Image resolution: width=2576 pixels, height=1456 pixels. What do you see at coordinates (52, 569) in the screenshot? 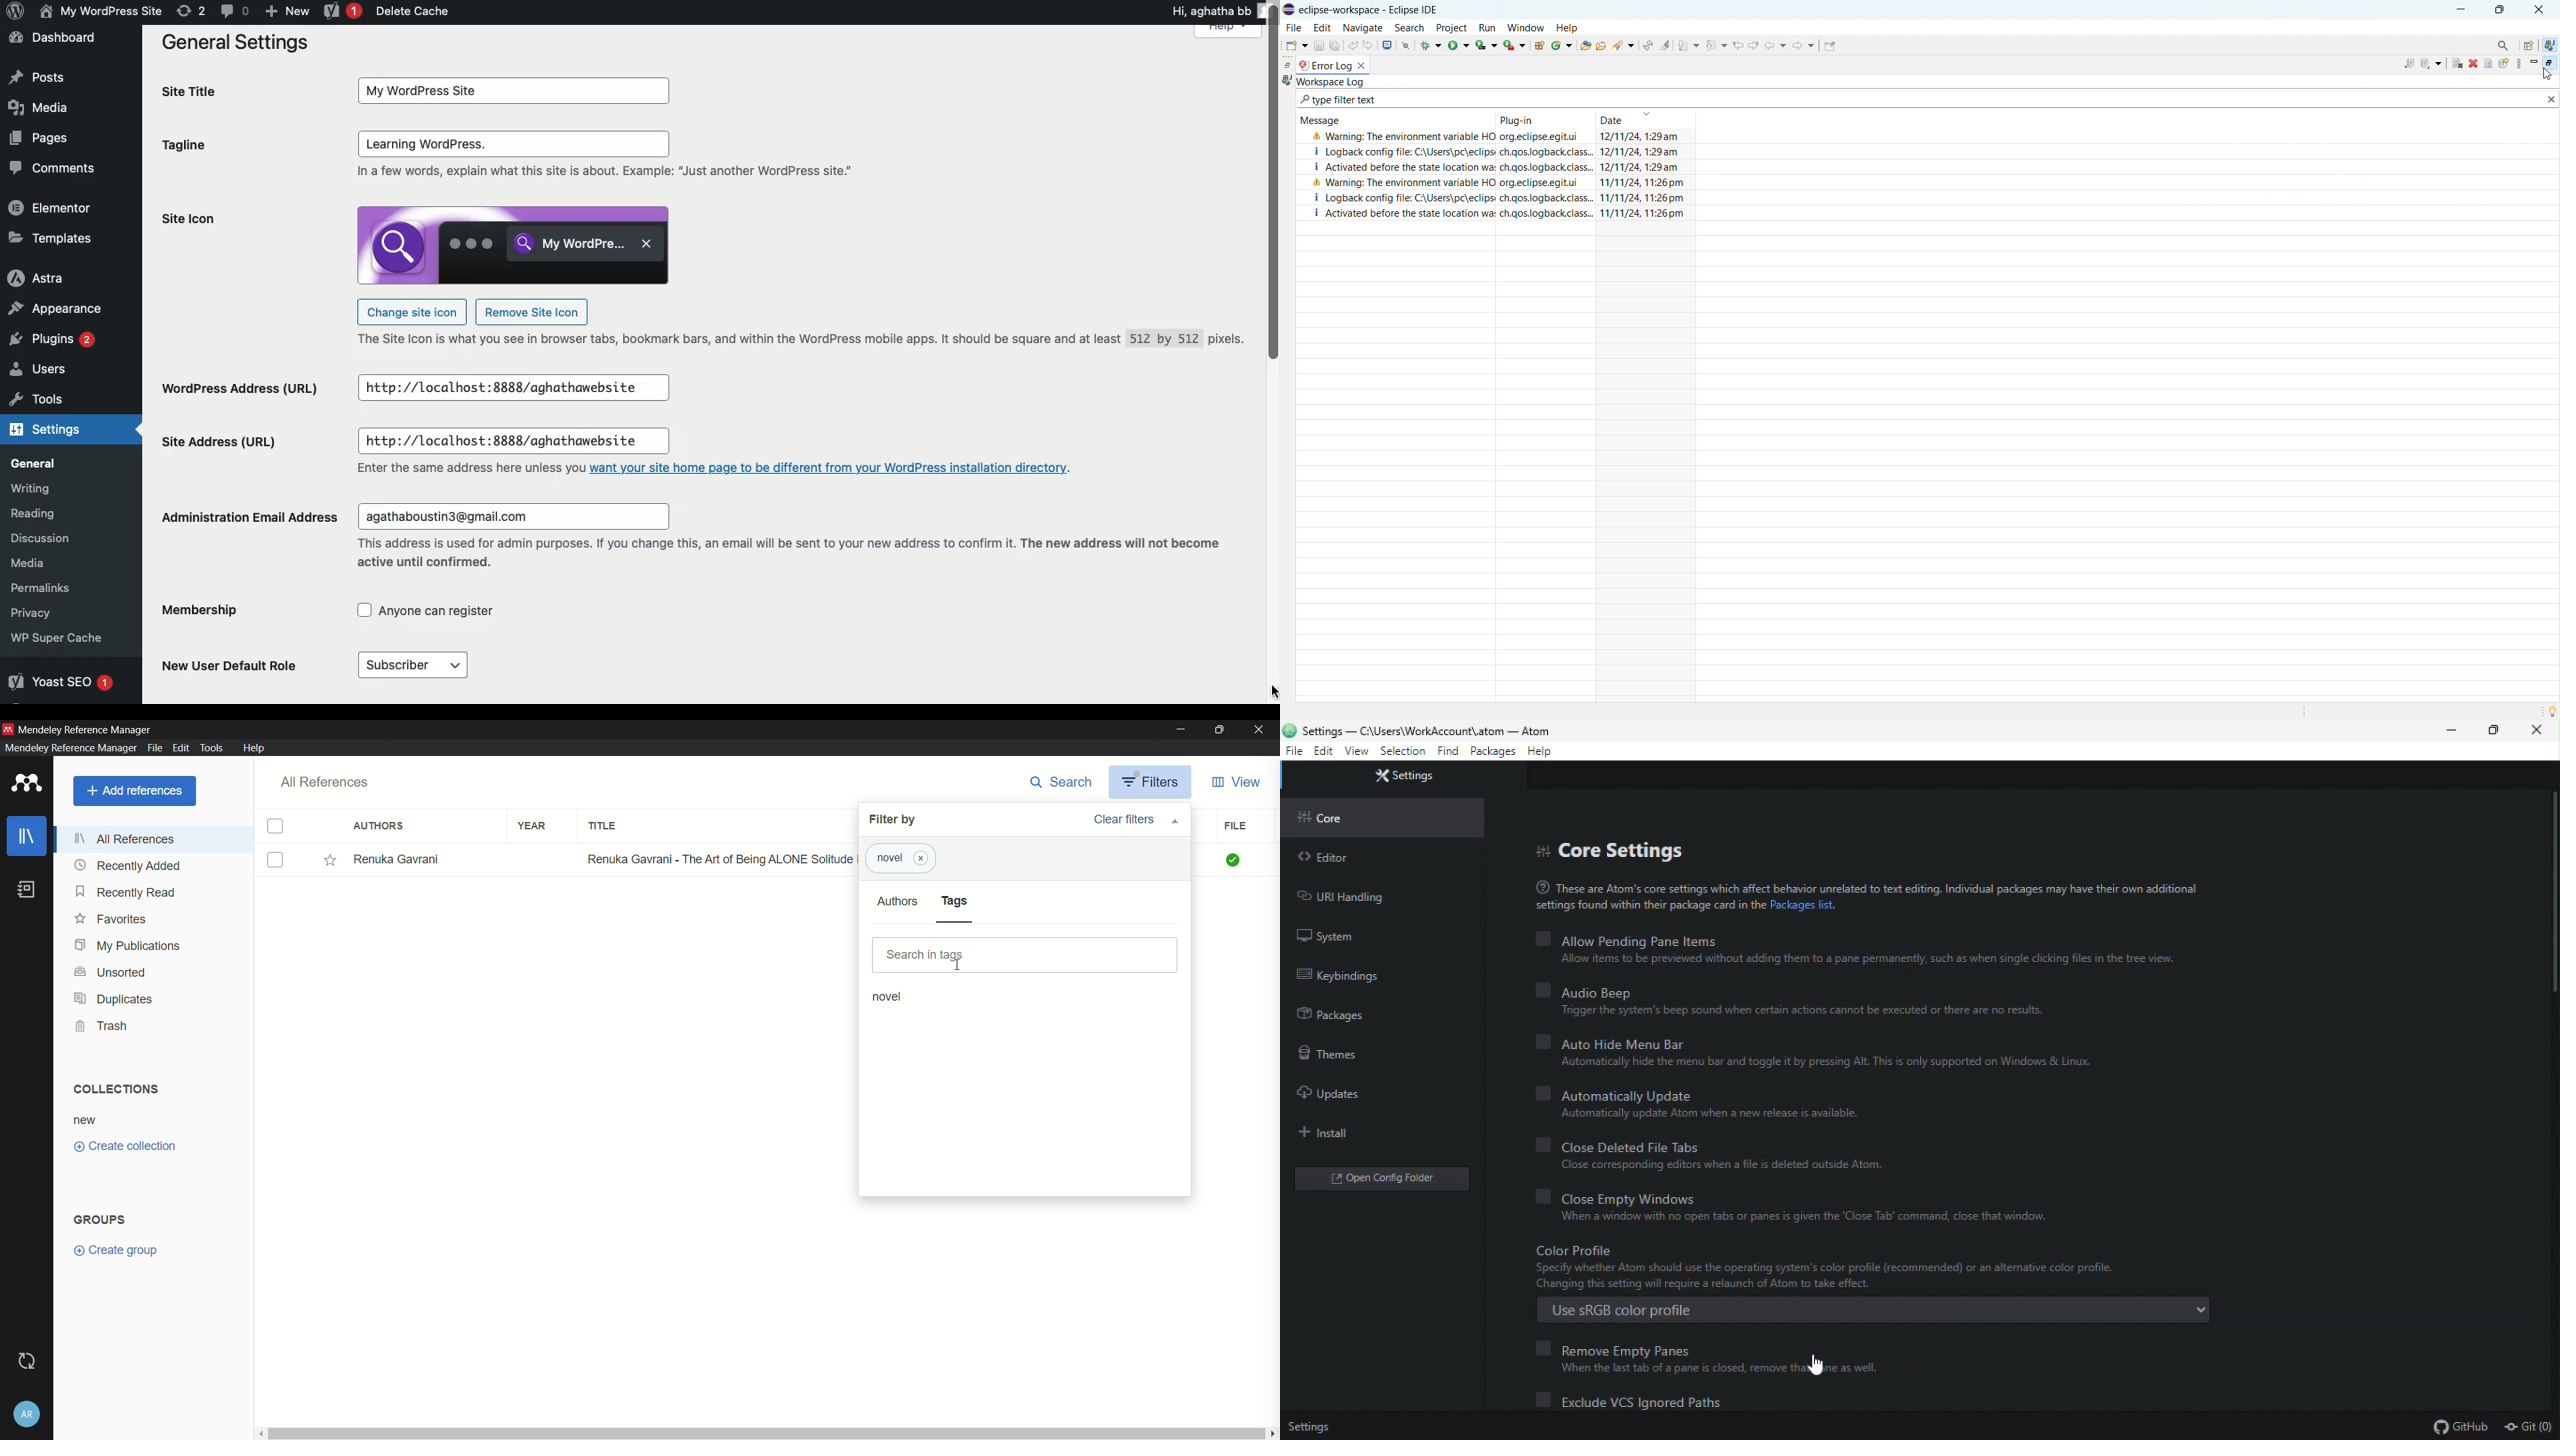
I see `Media` at bounding box center [52, 569].